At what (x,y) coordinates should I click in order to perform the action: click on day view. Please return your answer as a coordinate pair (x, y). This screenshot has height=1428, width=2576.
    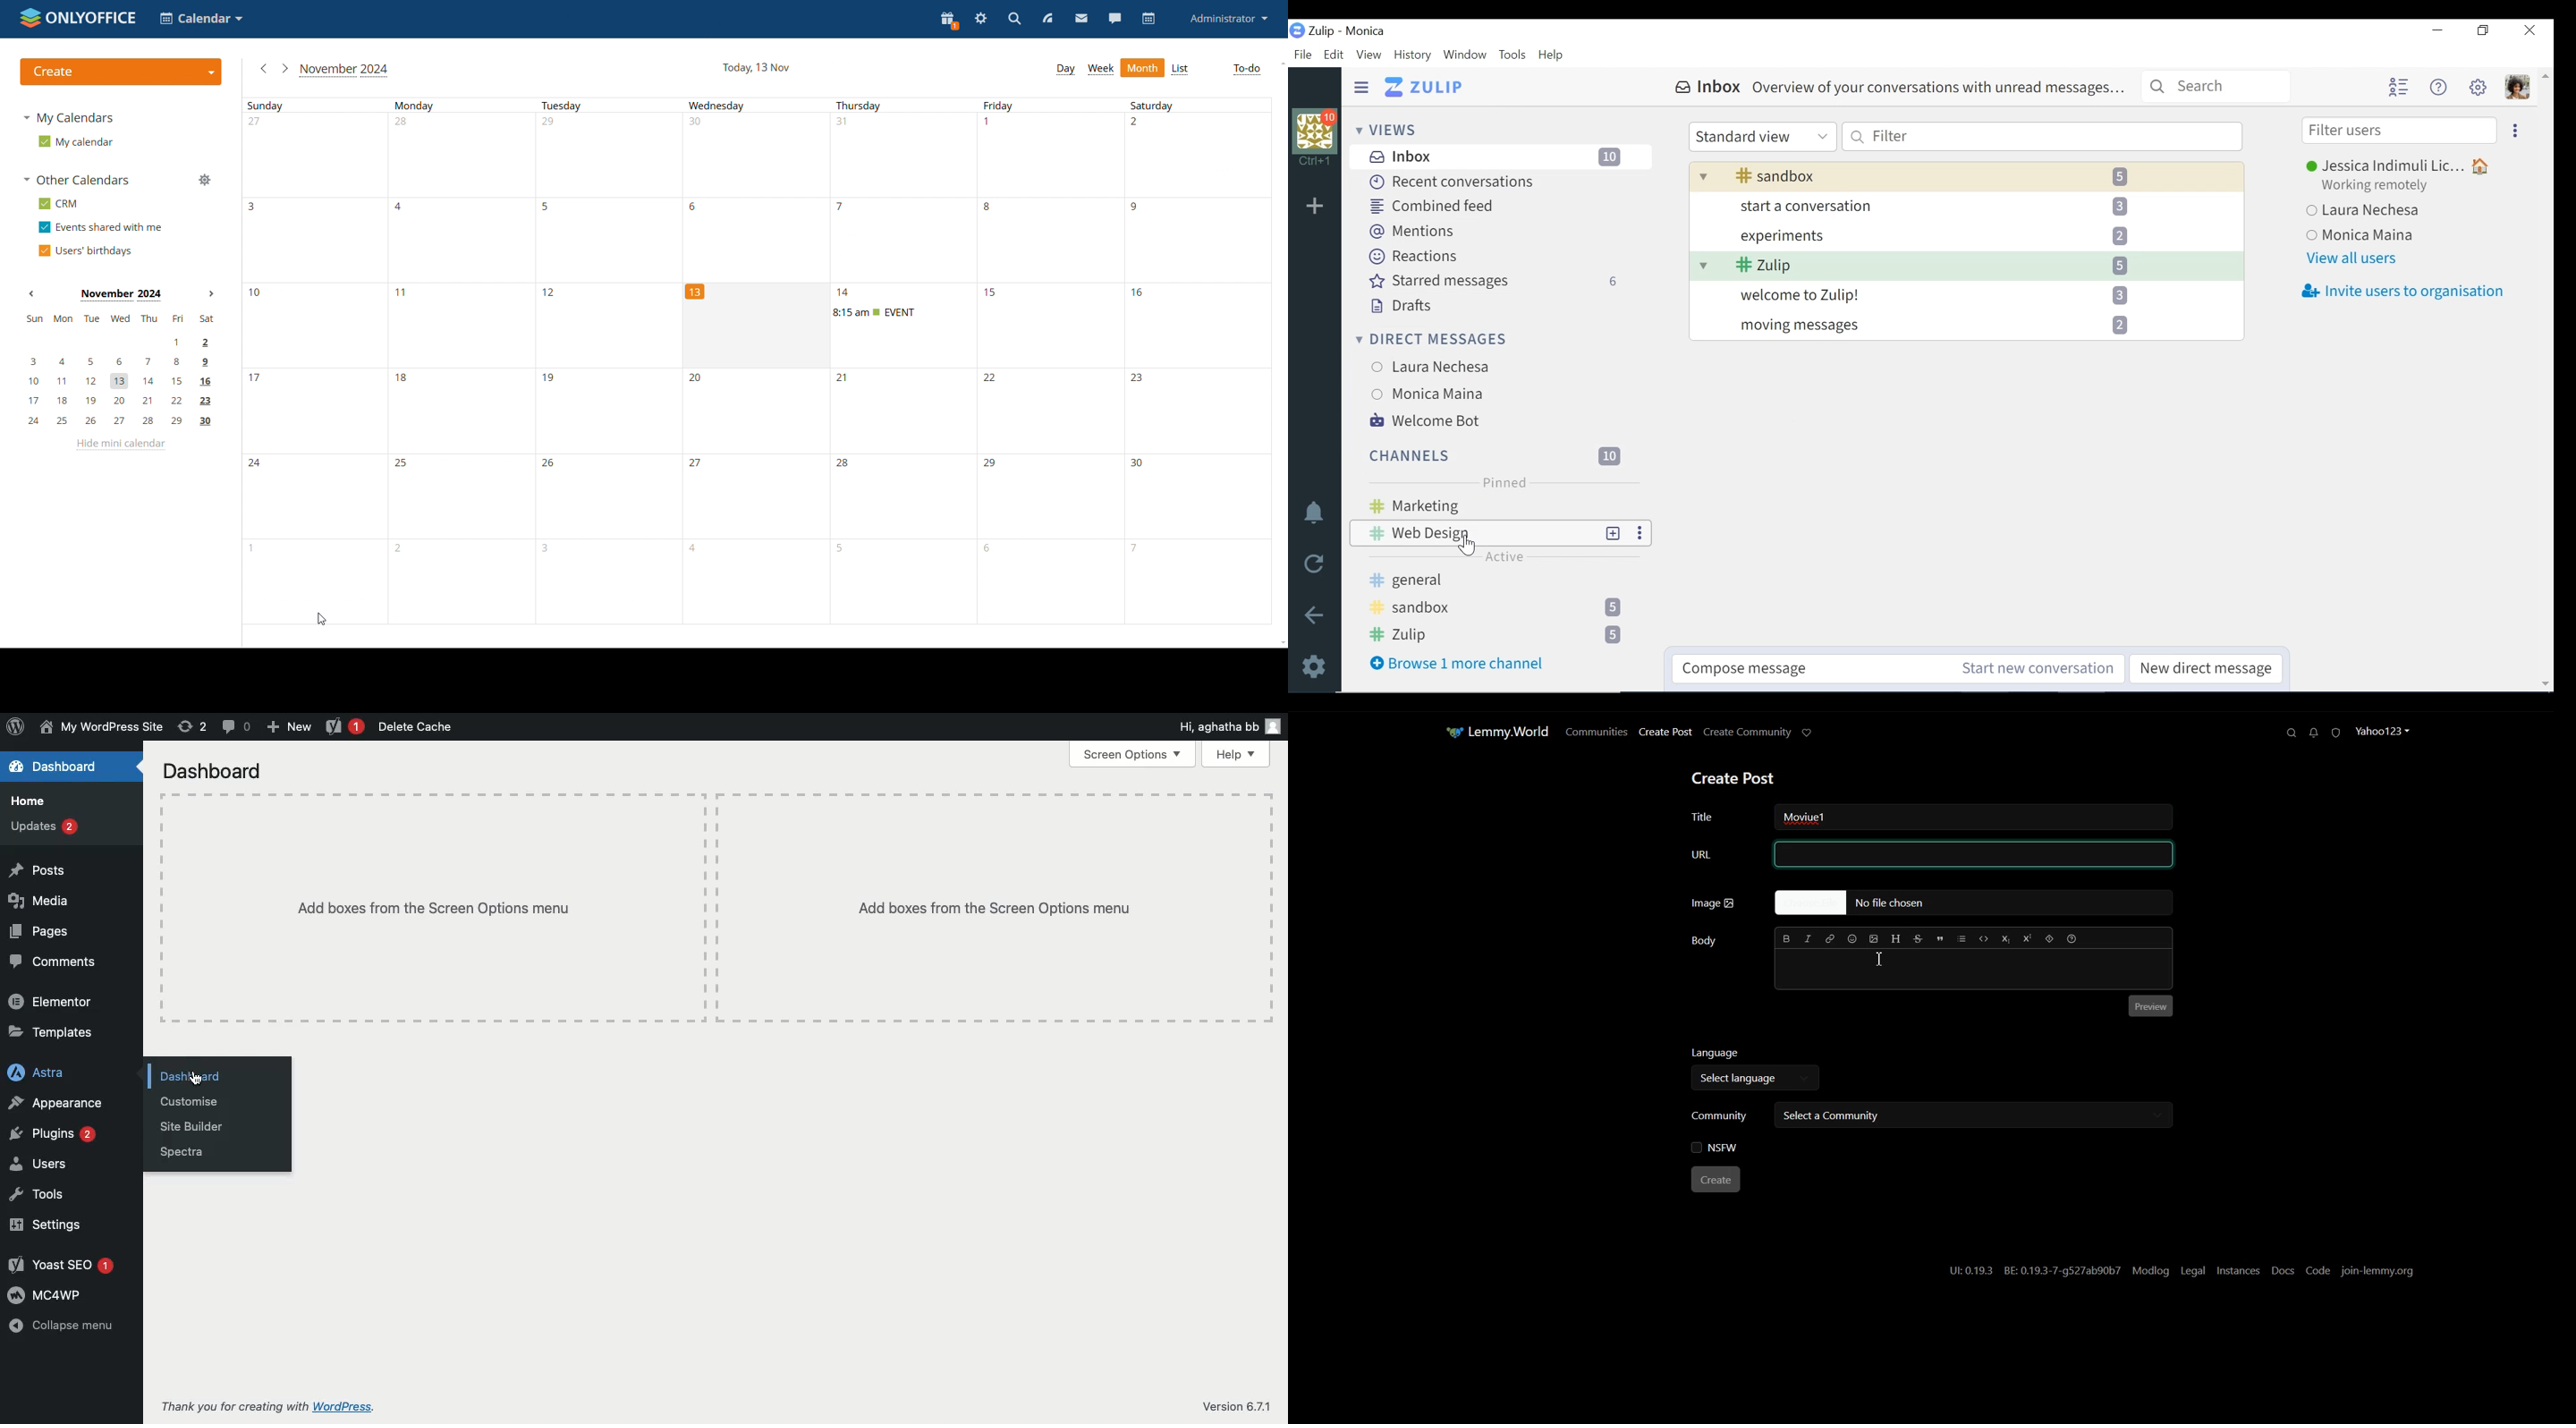
    Looking at the image, I should click on (1065, 68).